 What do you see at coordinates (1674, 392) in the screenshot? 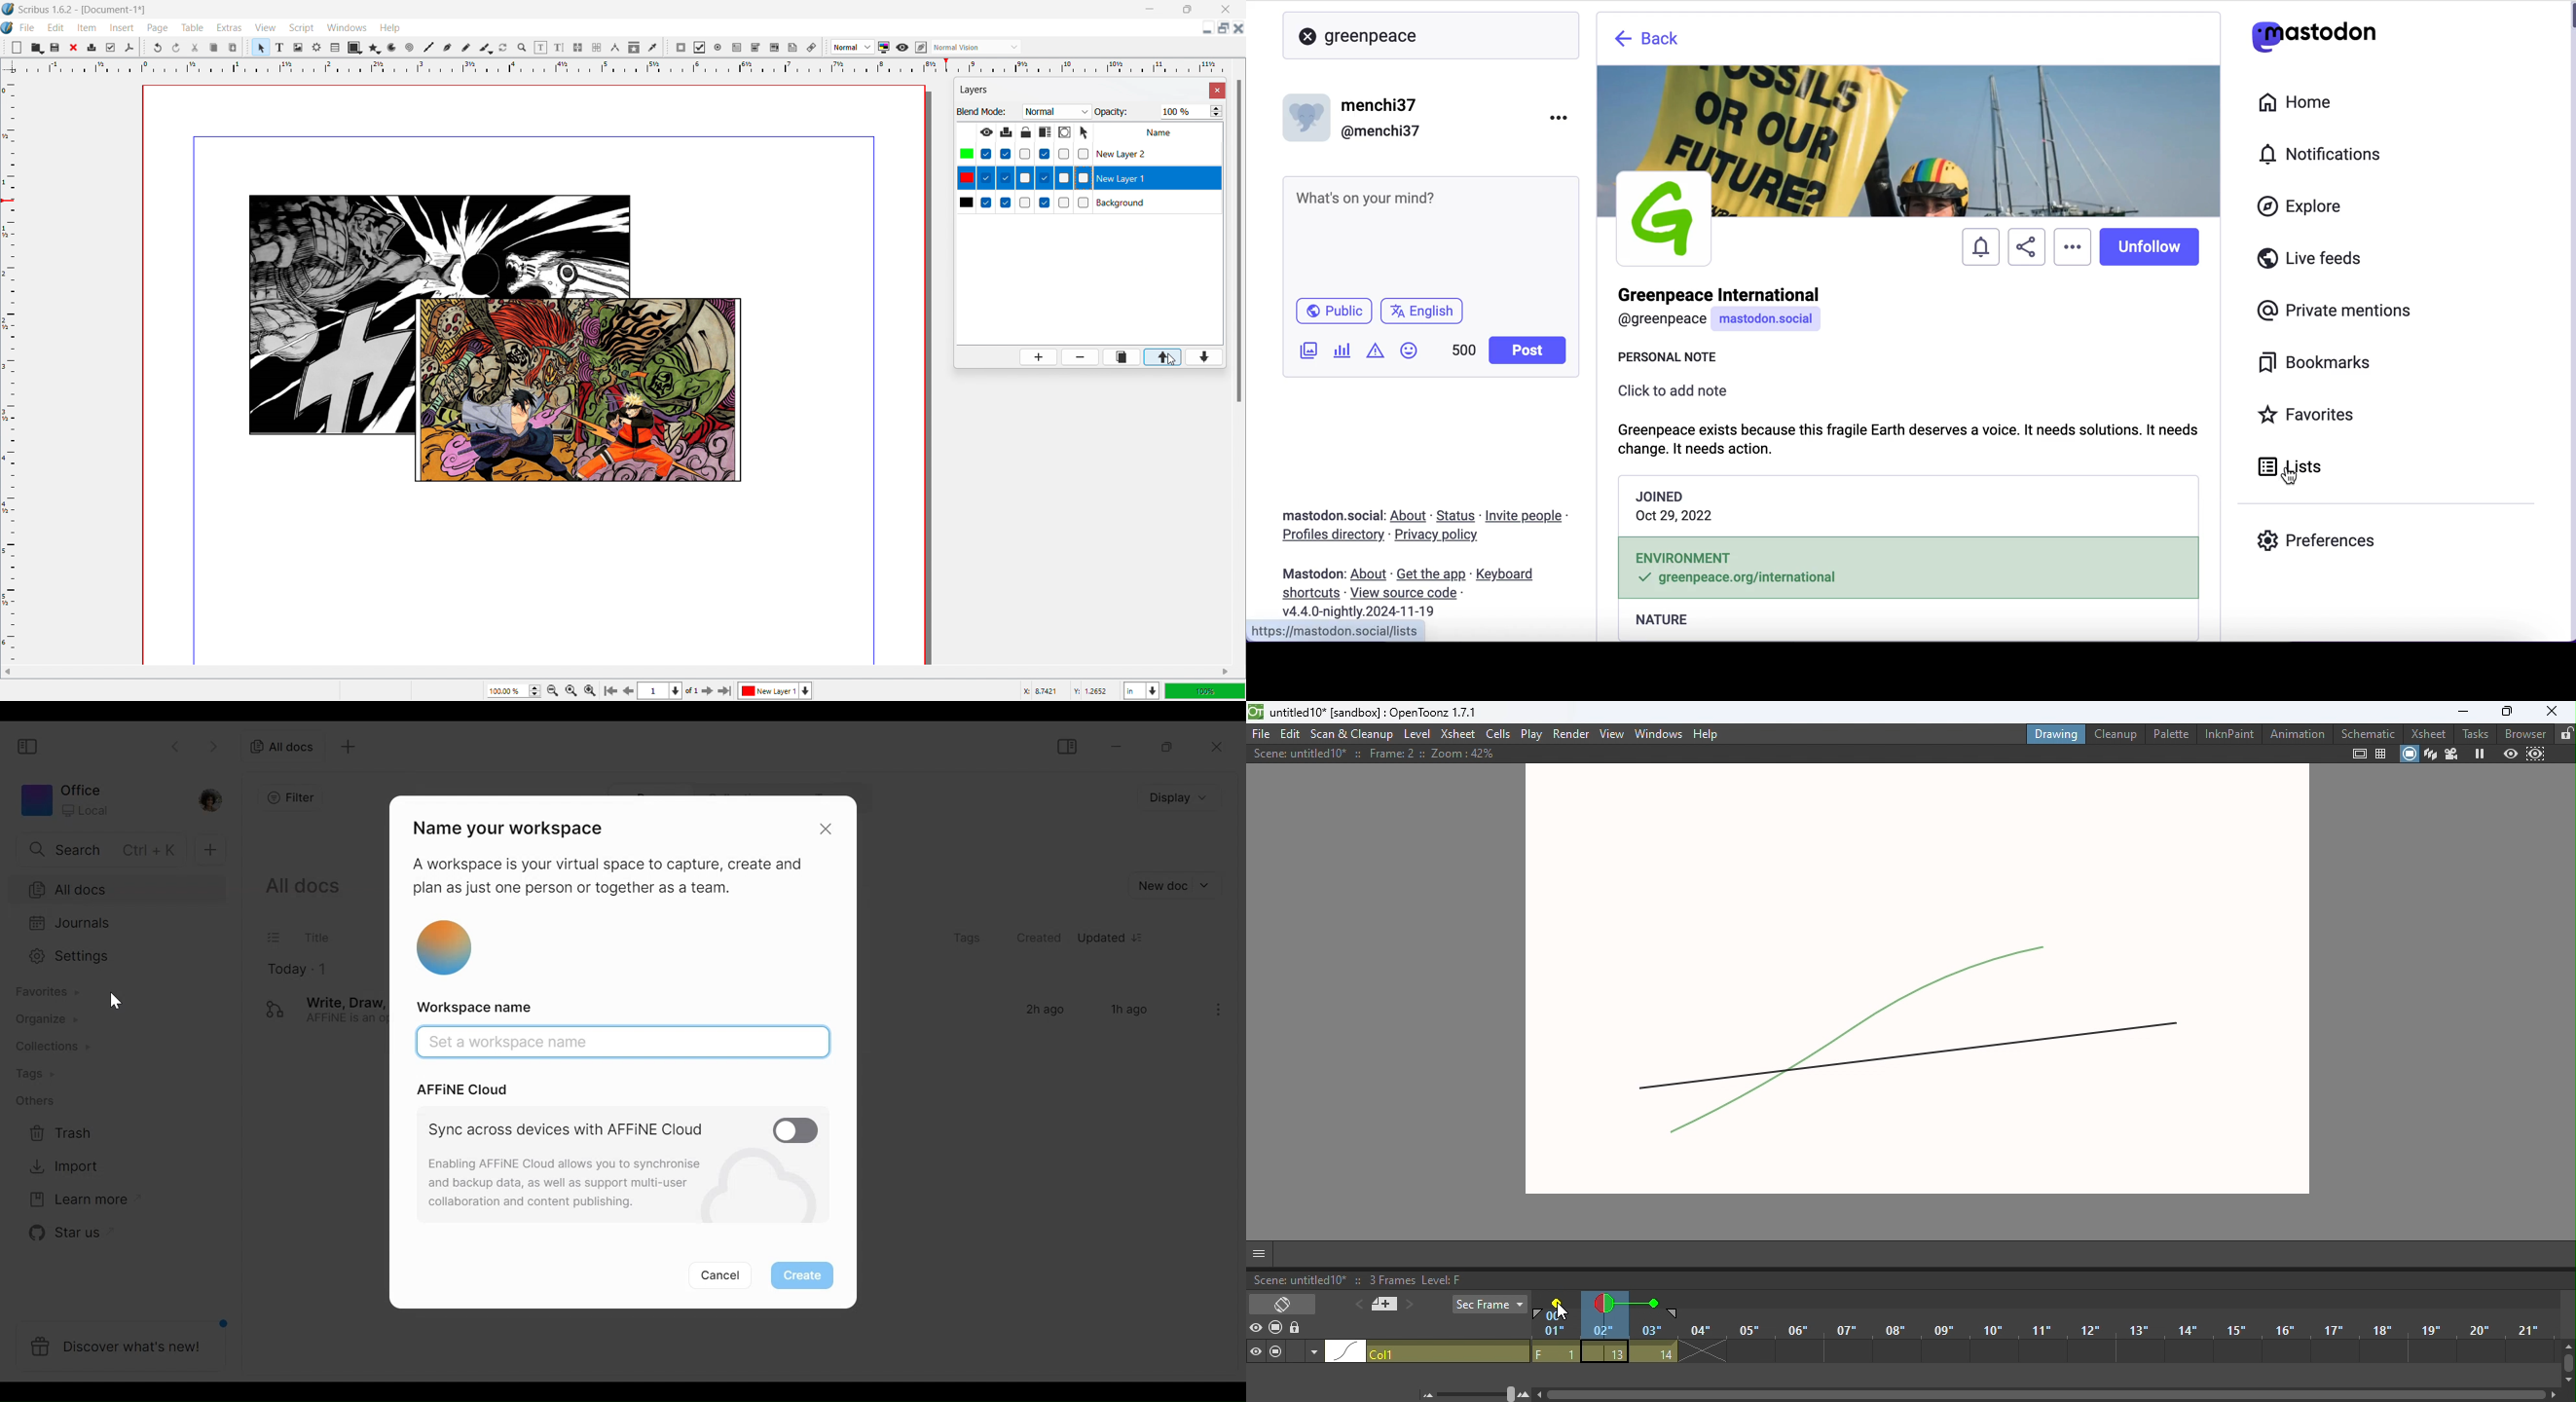
I see `click to add note` at bounding box center [1674, 392].